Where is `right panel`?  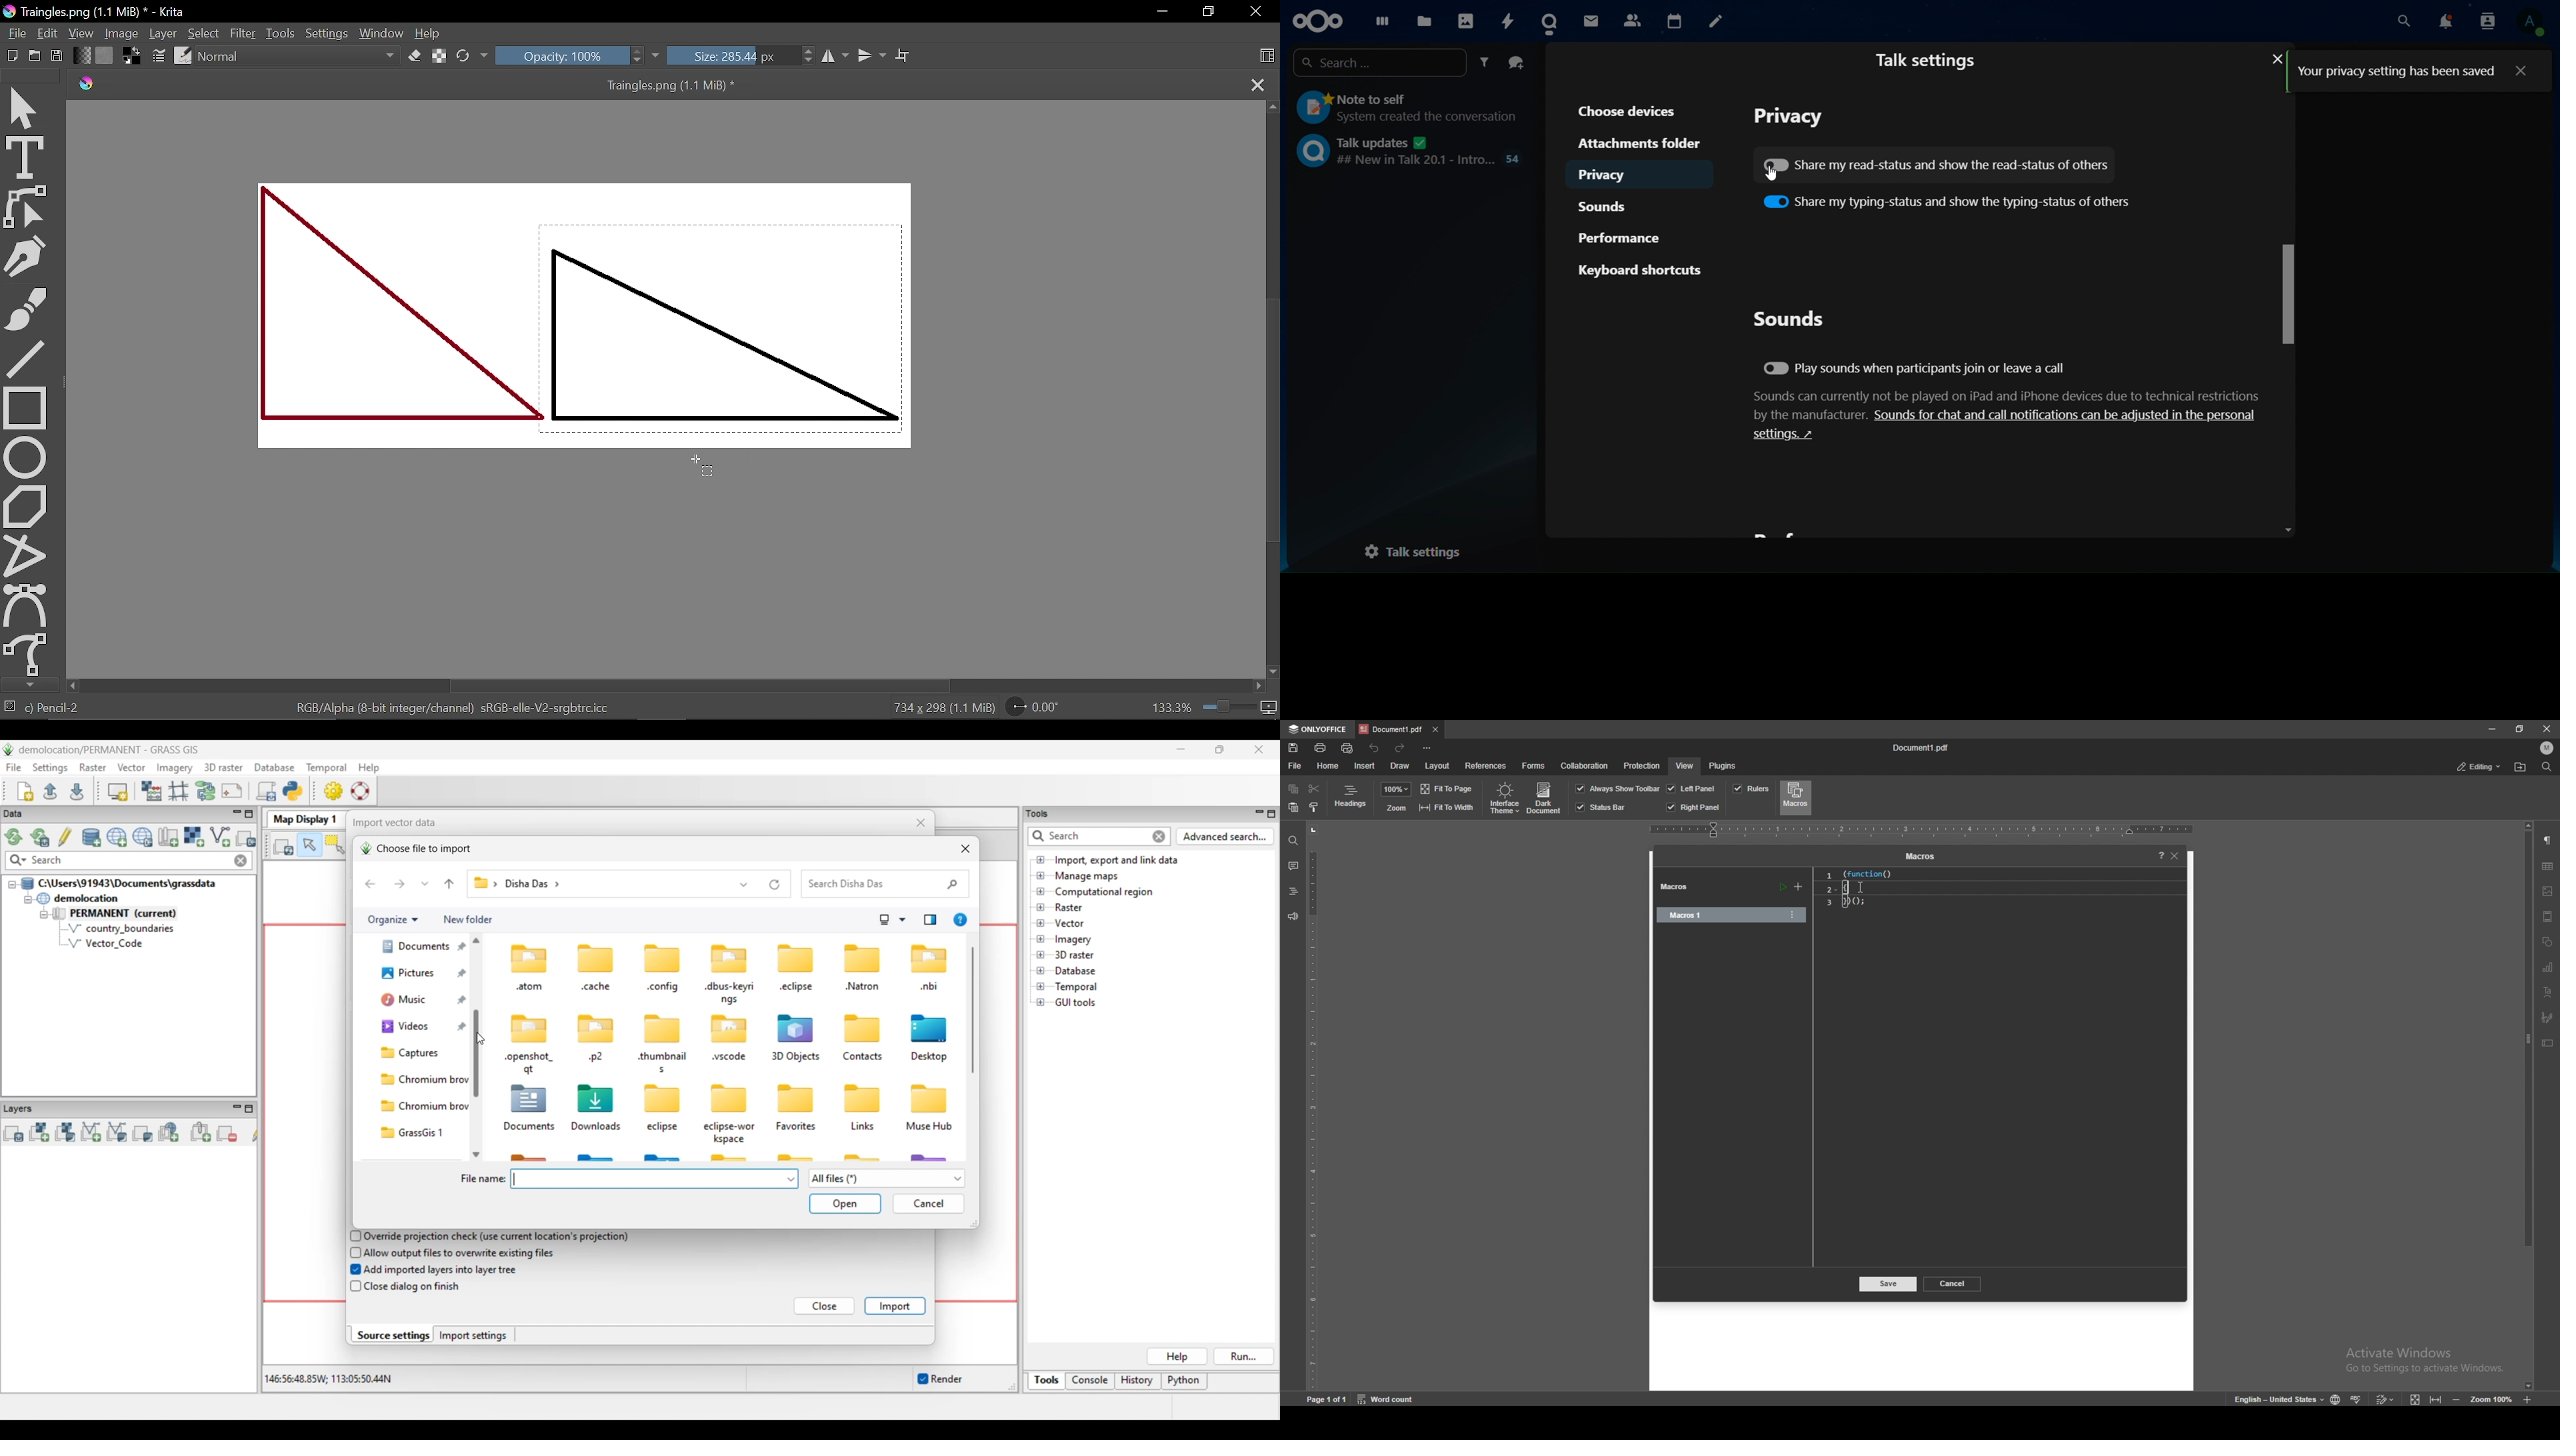 right panel is located at coordinates (1693, 807).